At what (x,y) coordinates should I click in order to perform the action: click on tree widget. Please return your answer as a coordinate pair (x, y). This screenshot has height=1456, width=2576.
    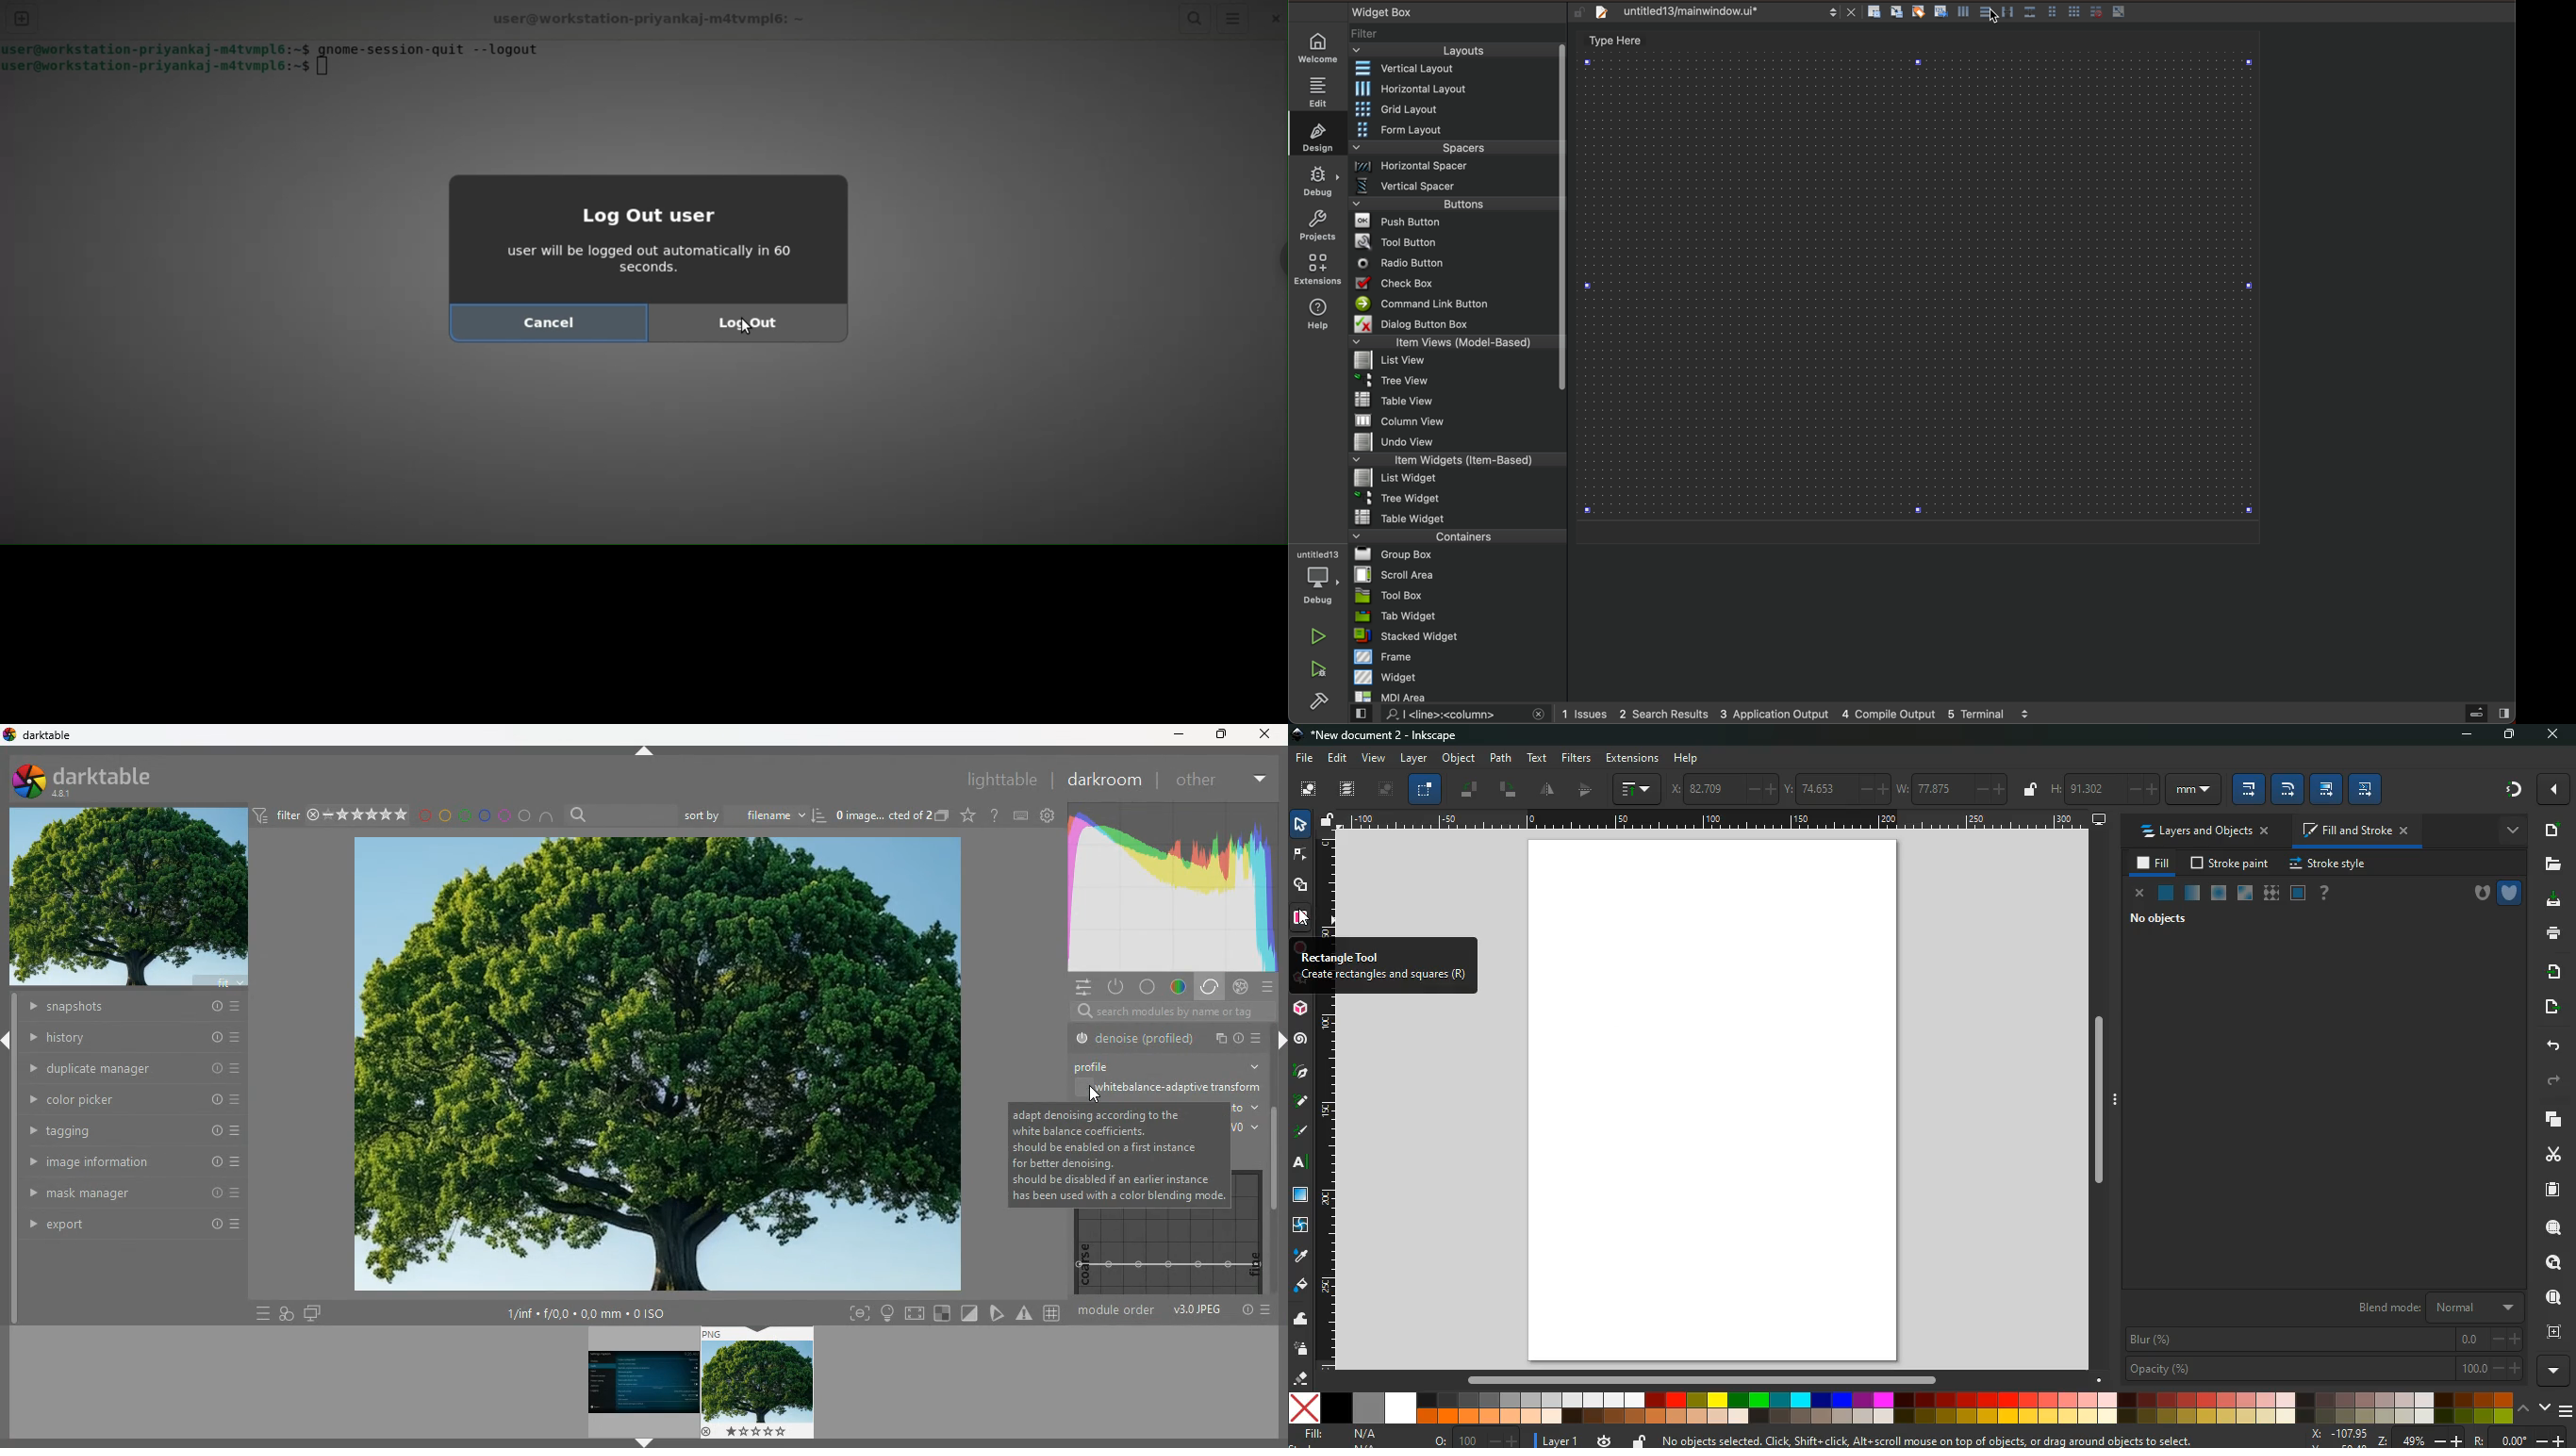
    Looking at the image, I should click on (1454, 498).